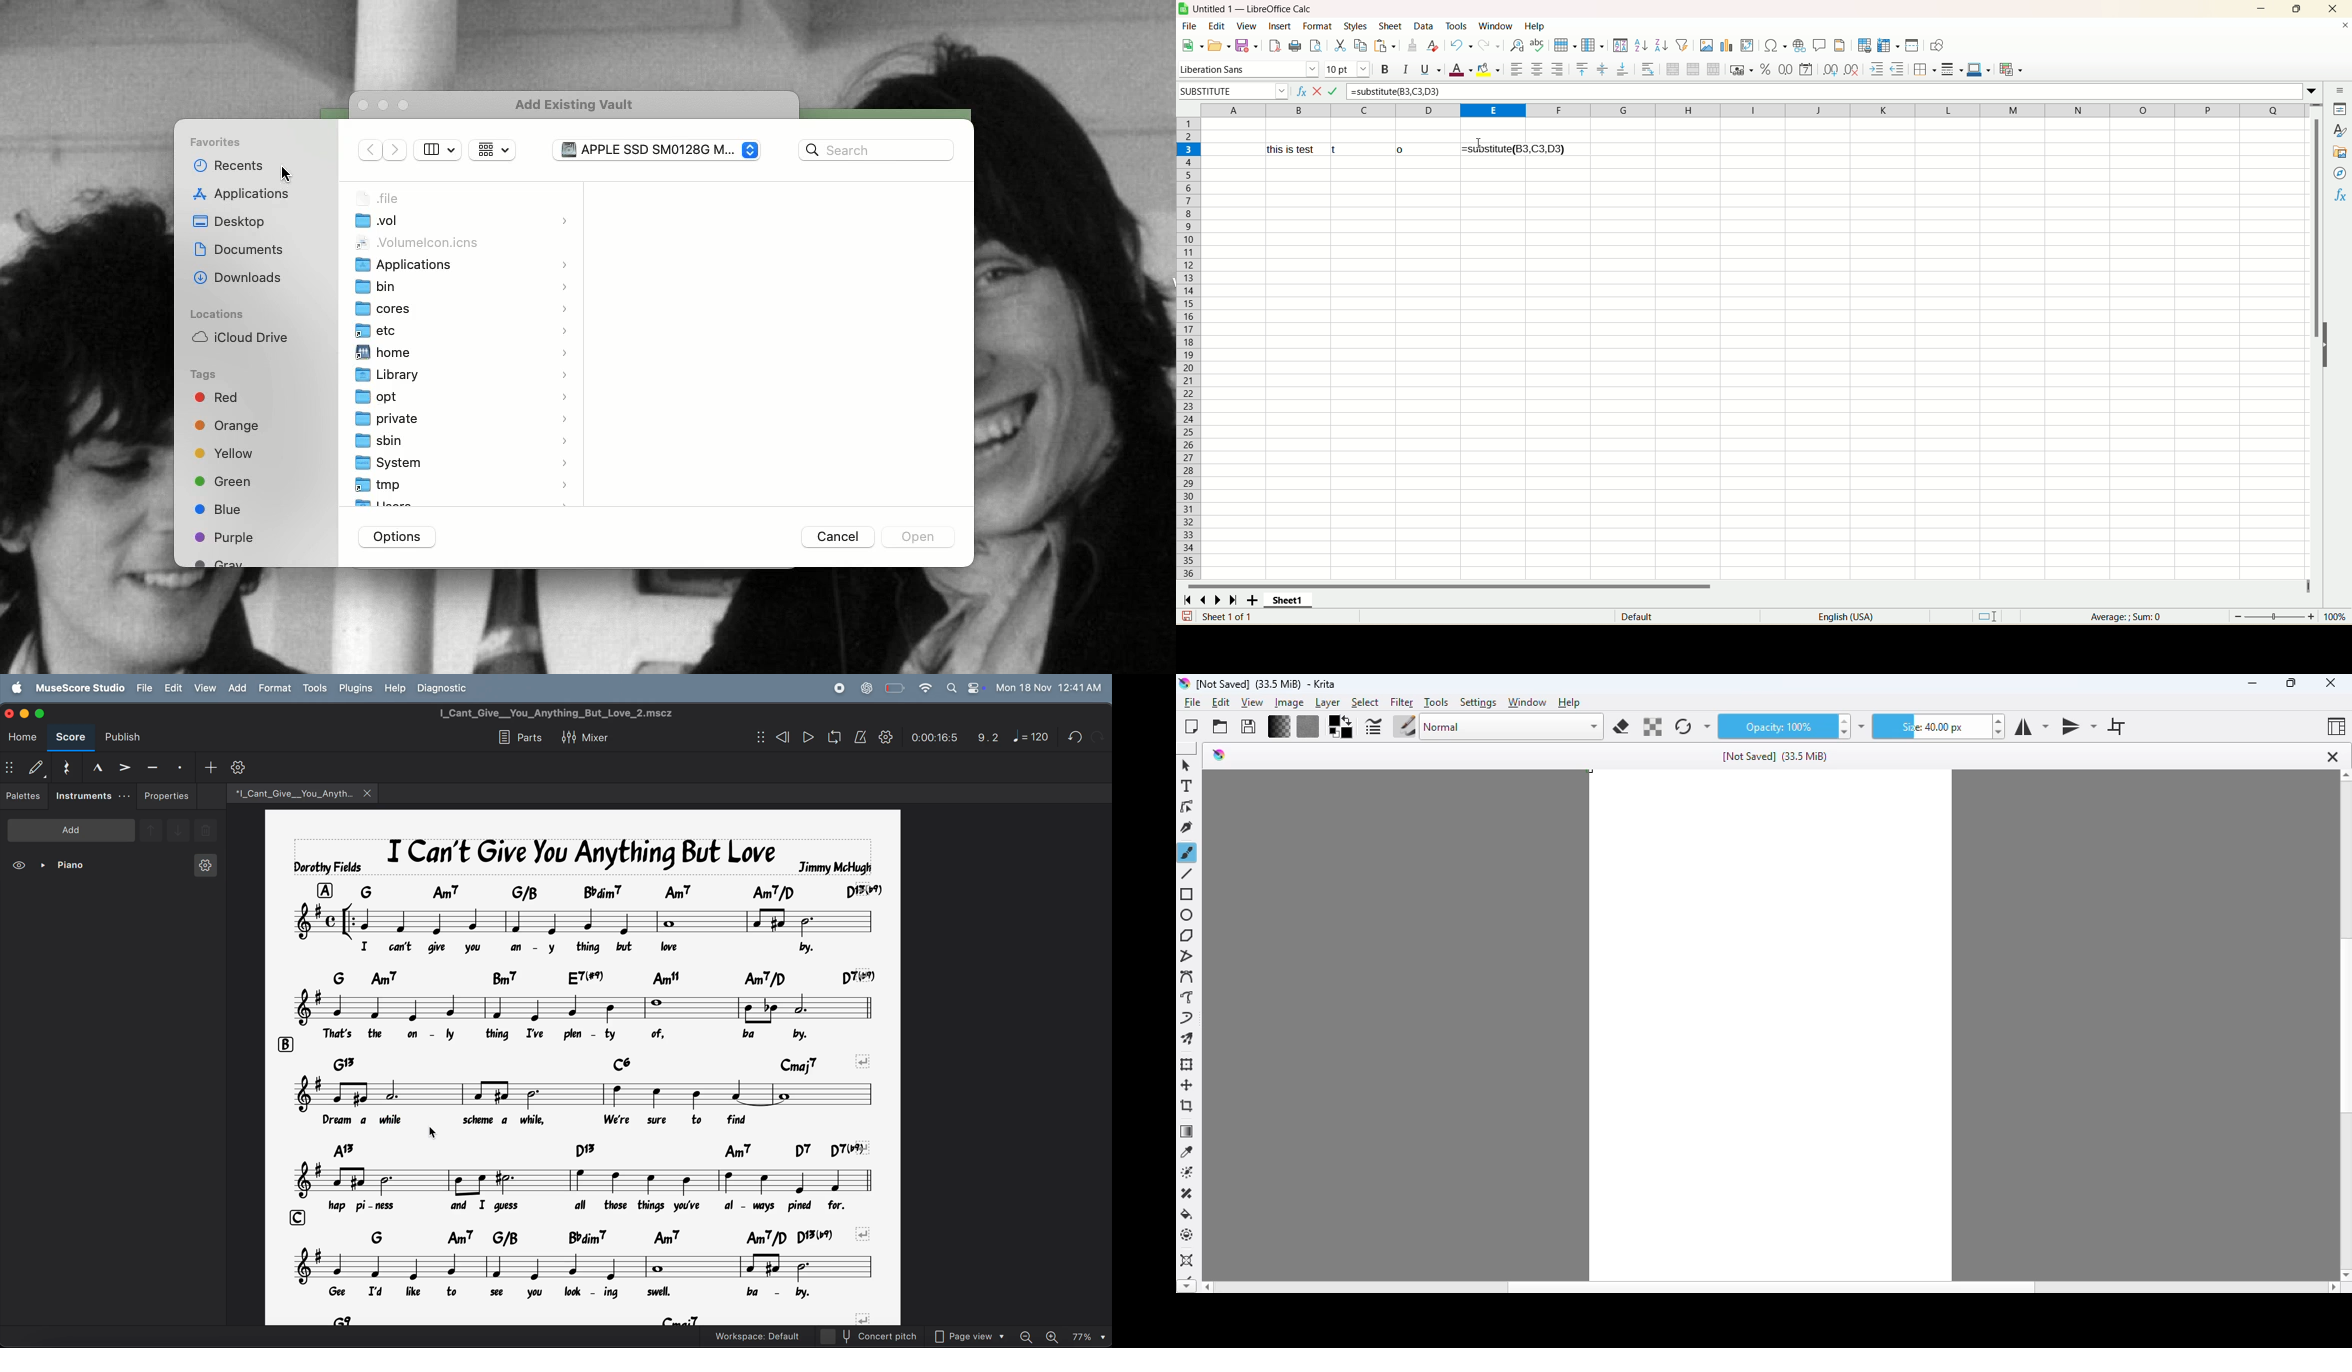  Describe the element at coordinates (1317, 27) in the screenshot. I see `format` at that location.